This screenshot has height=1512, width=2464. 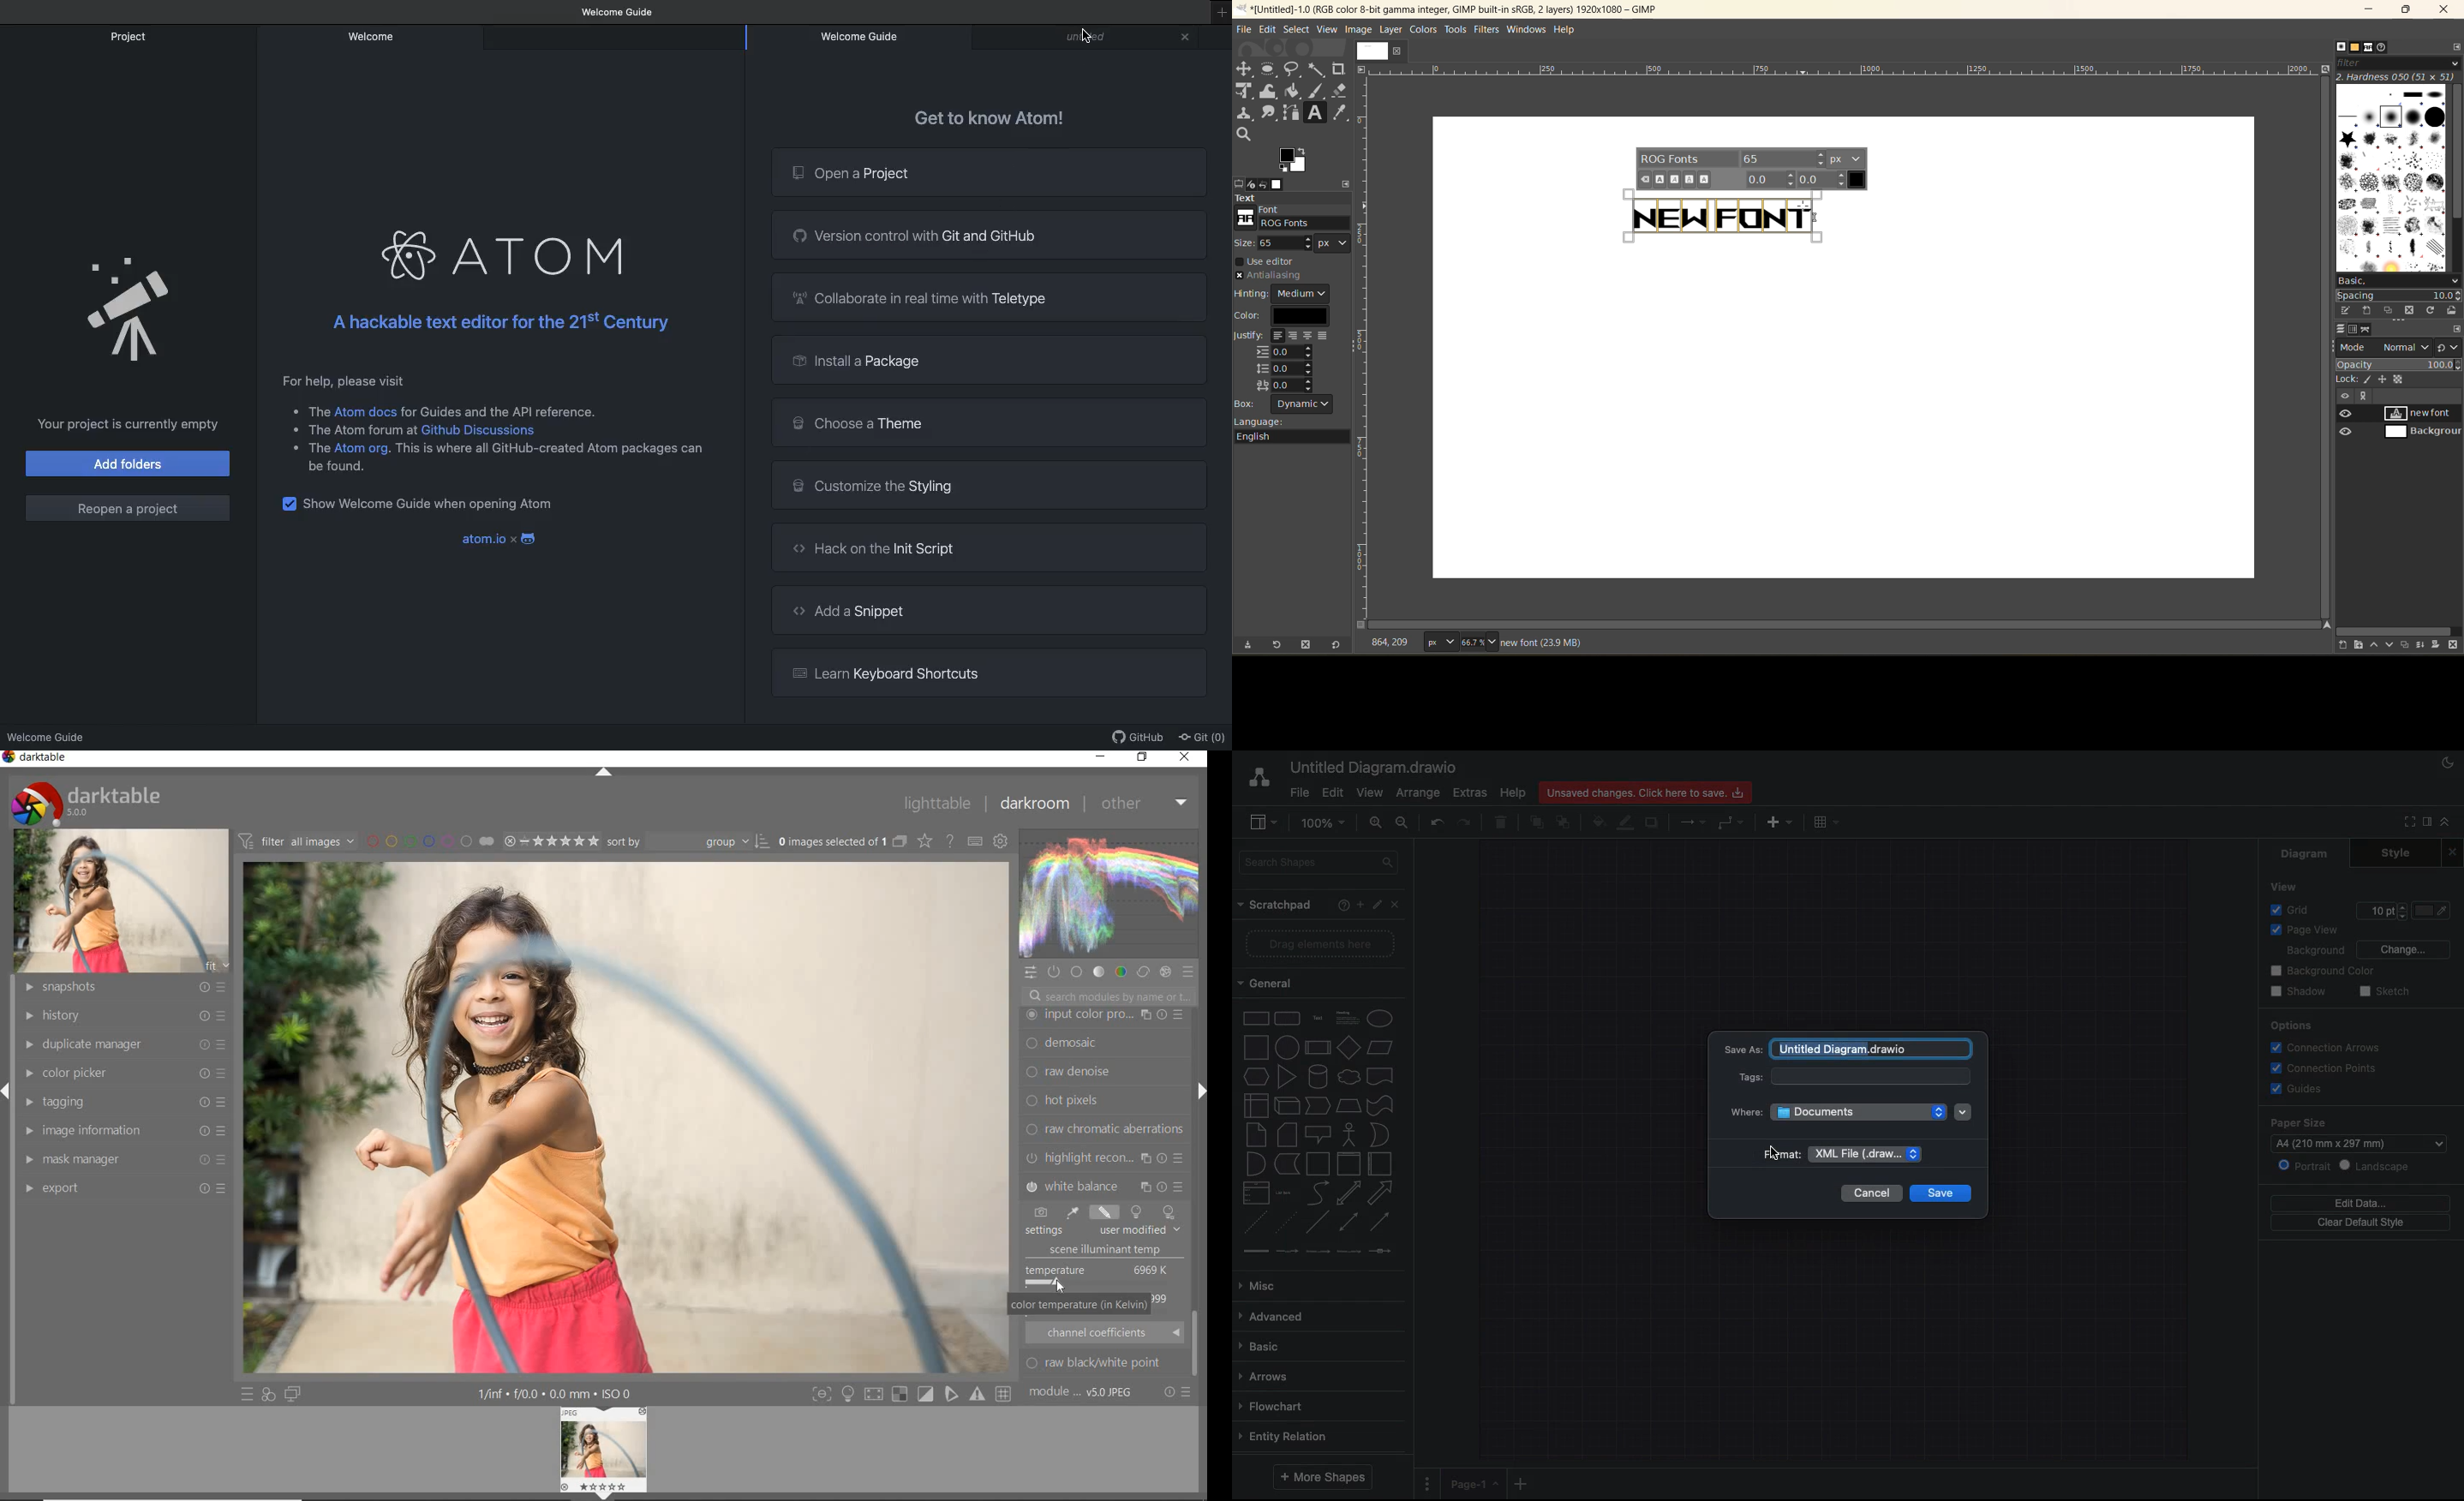 I want to click on Line color, so click(x=1627, y=823).